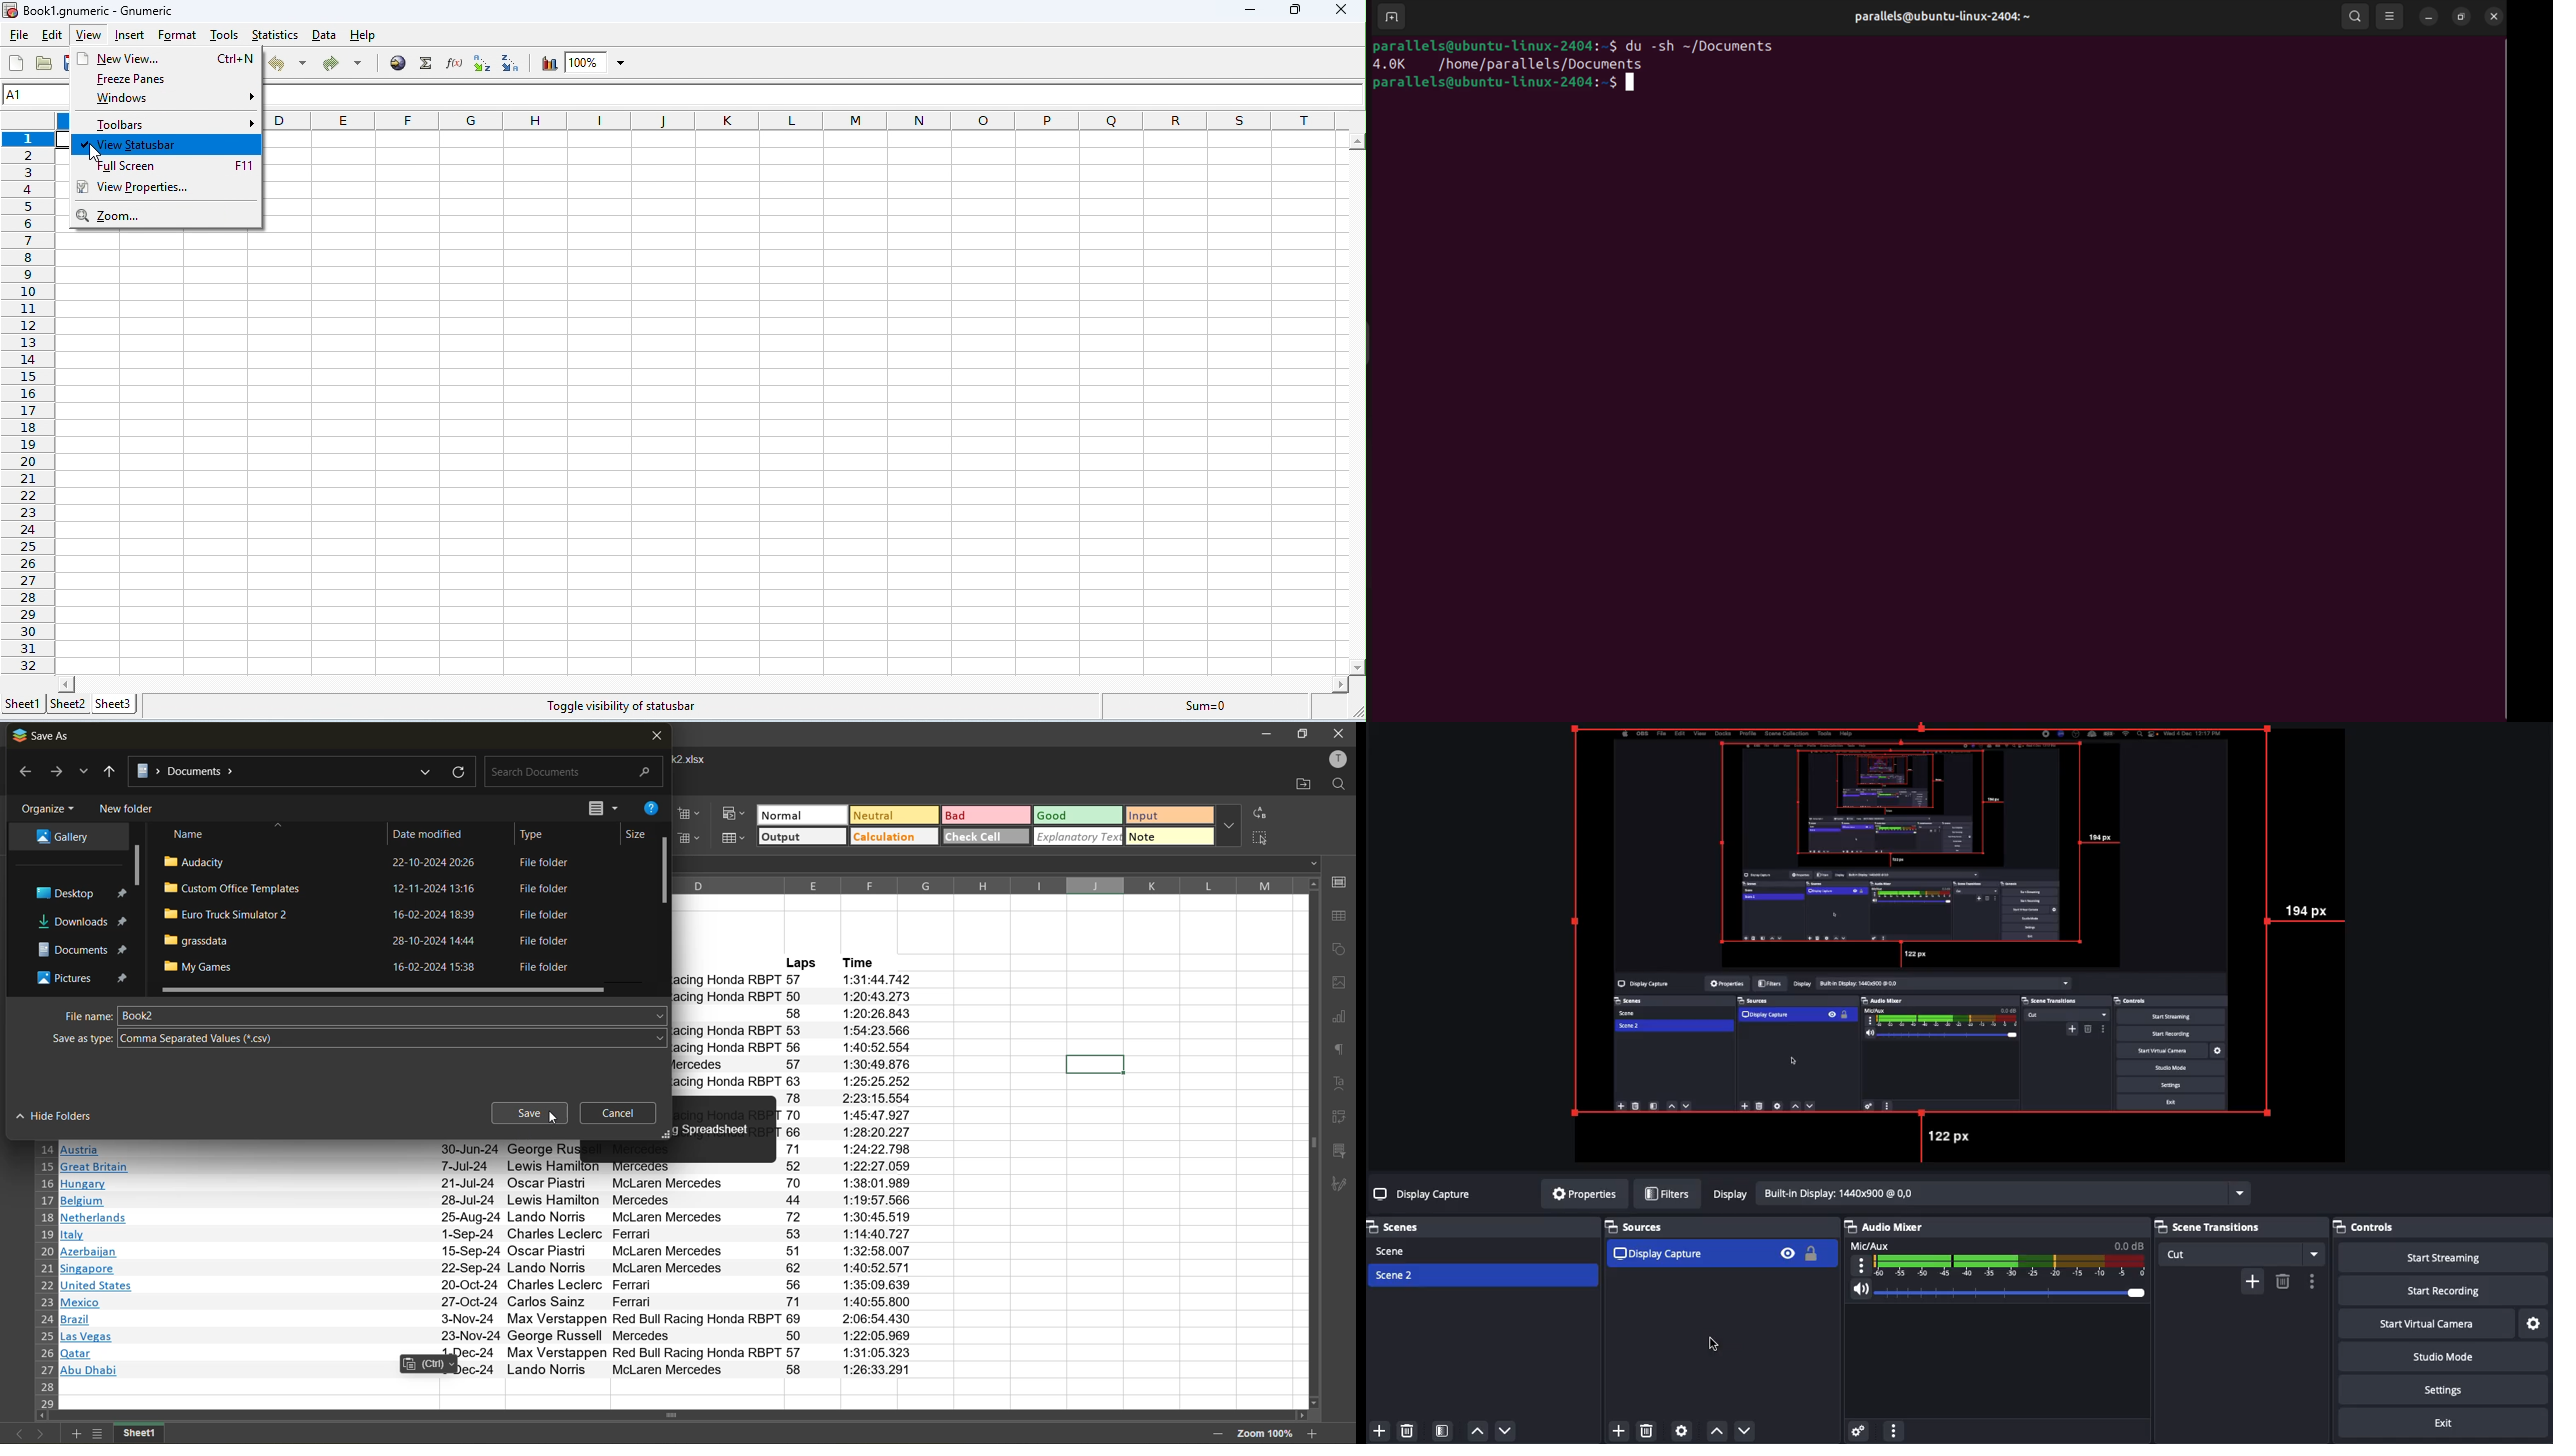  I want to click on Mic aux, so click(1999, 1257).